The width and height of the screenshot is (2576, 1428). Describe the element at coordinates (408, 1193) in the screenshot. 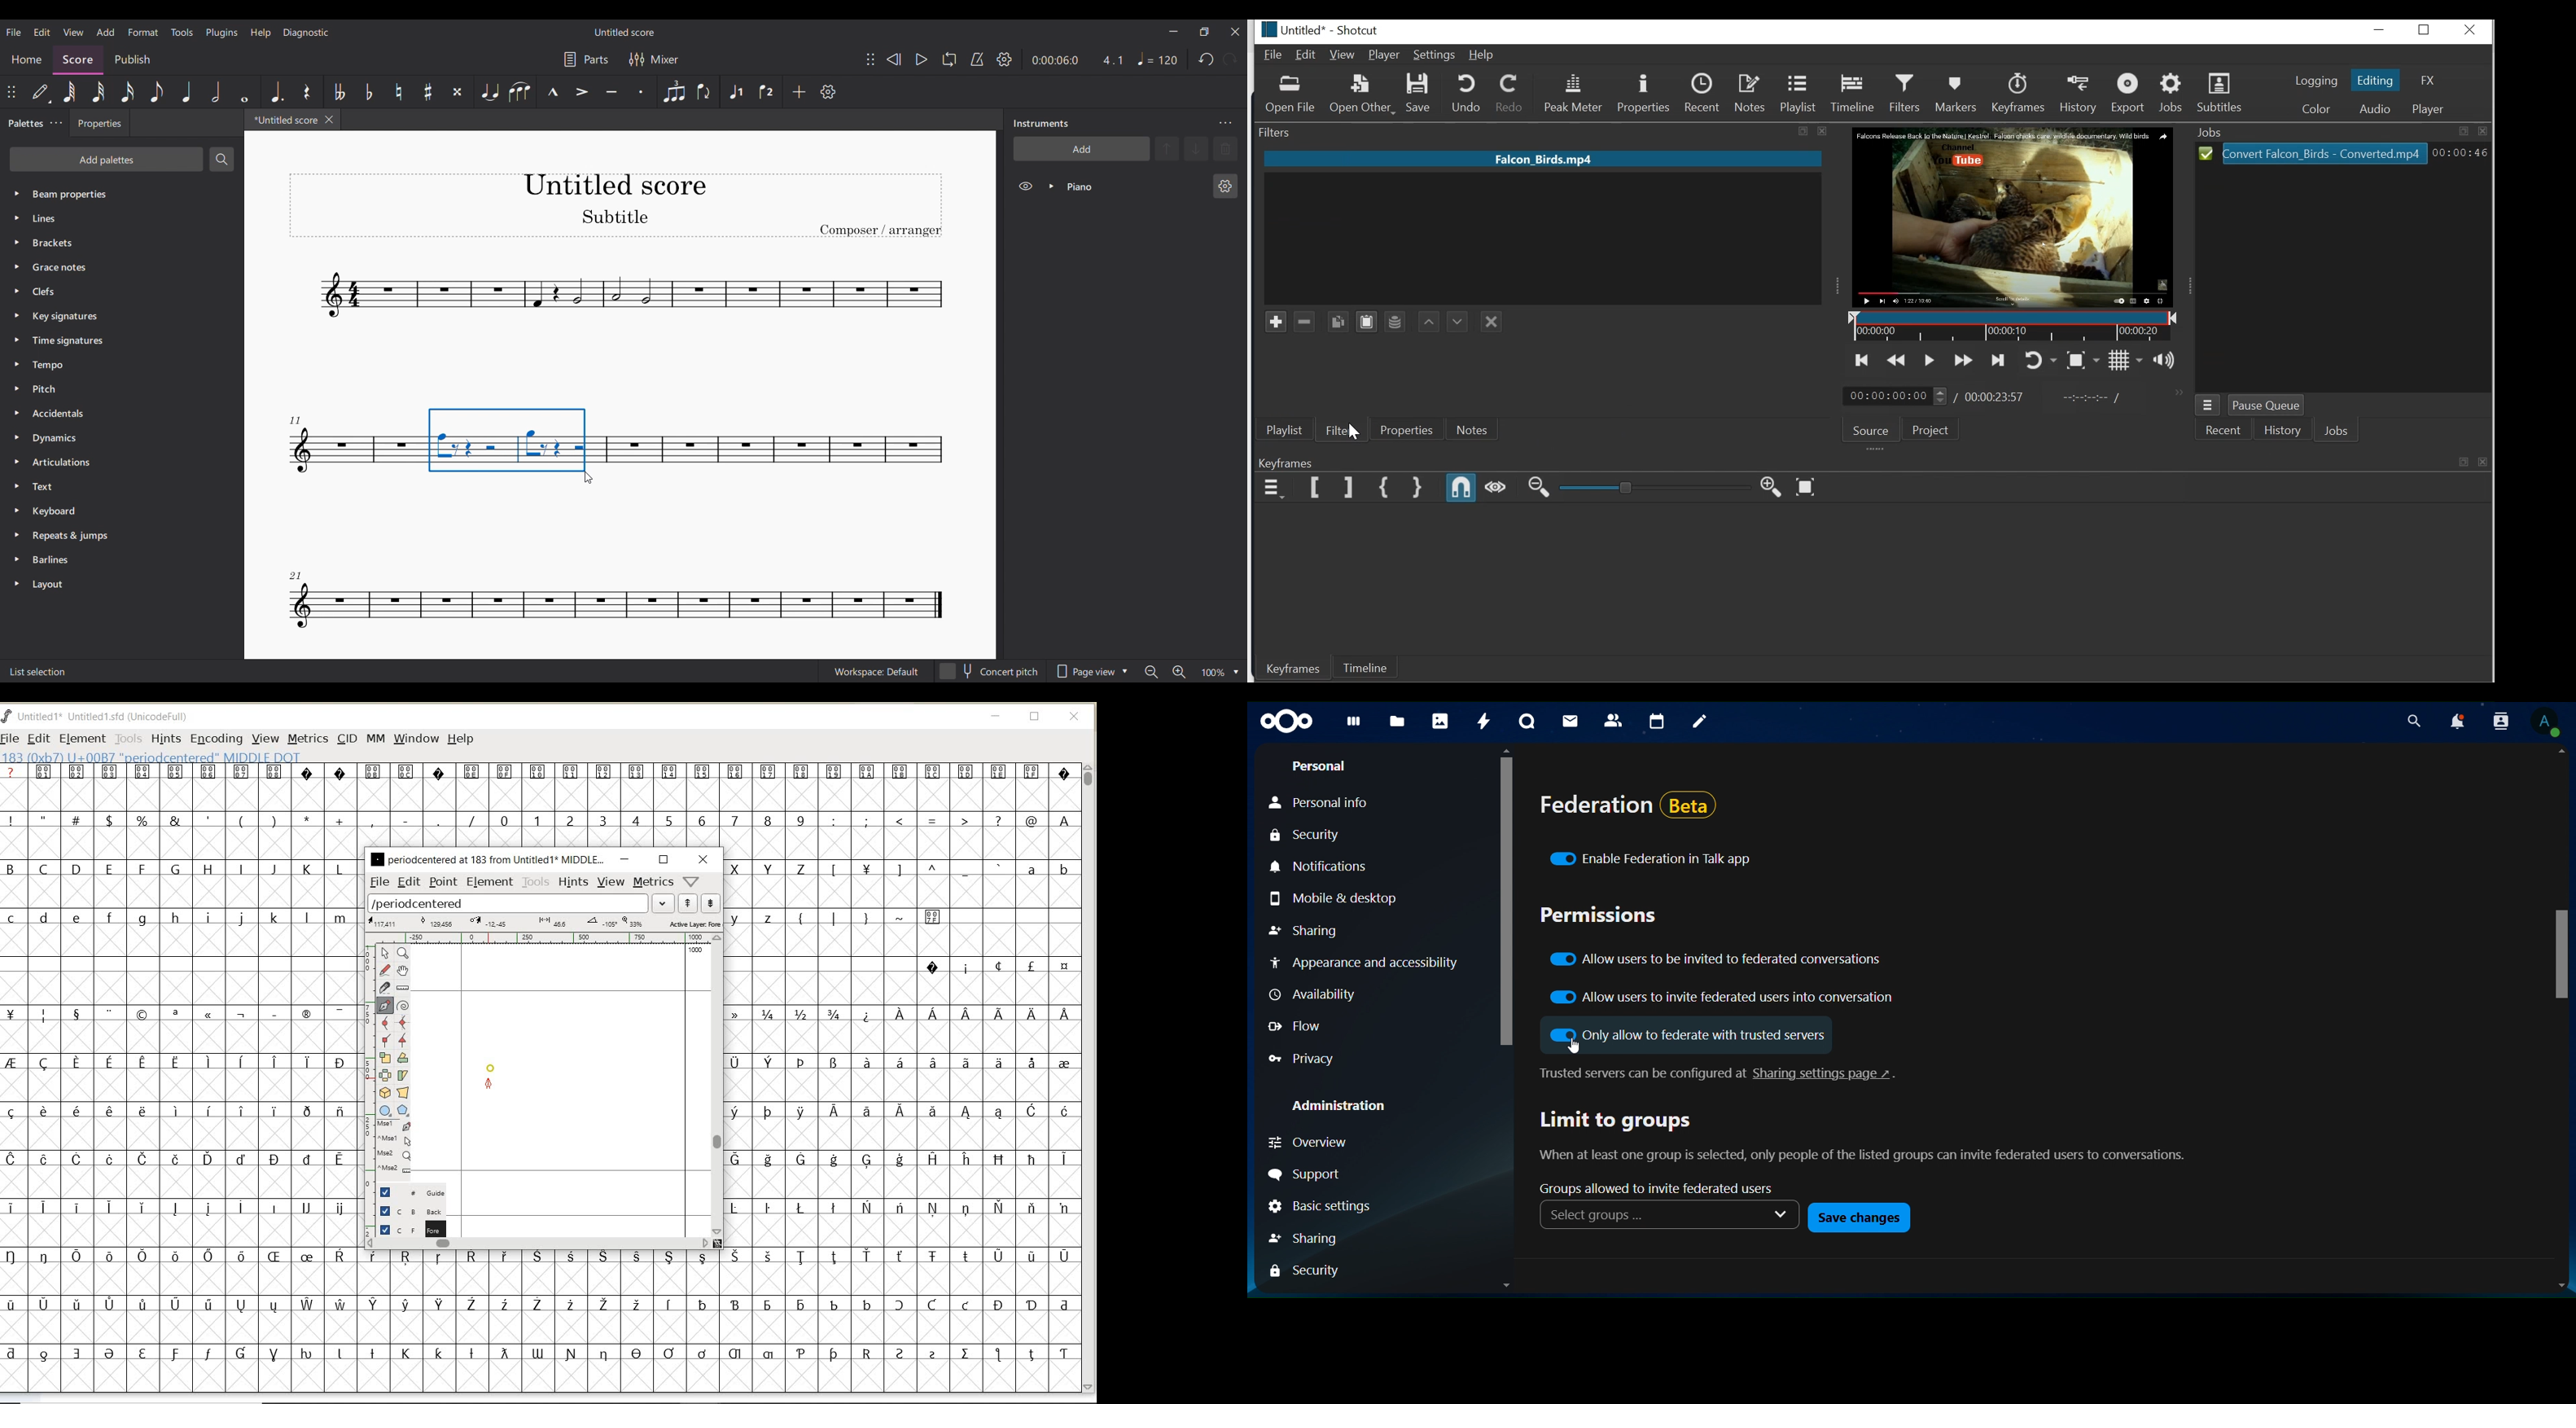

I see `guide` at that location.